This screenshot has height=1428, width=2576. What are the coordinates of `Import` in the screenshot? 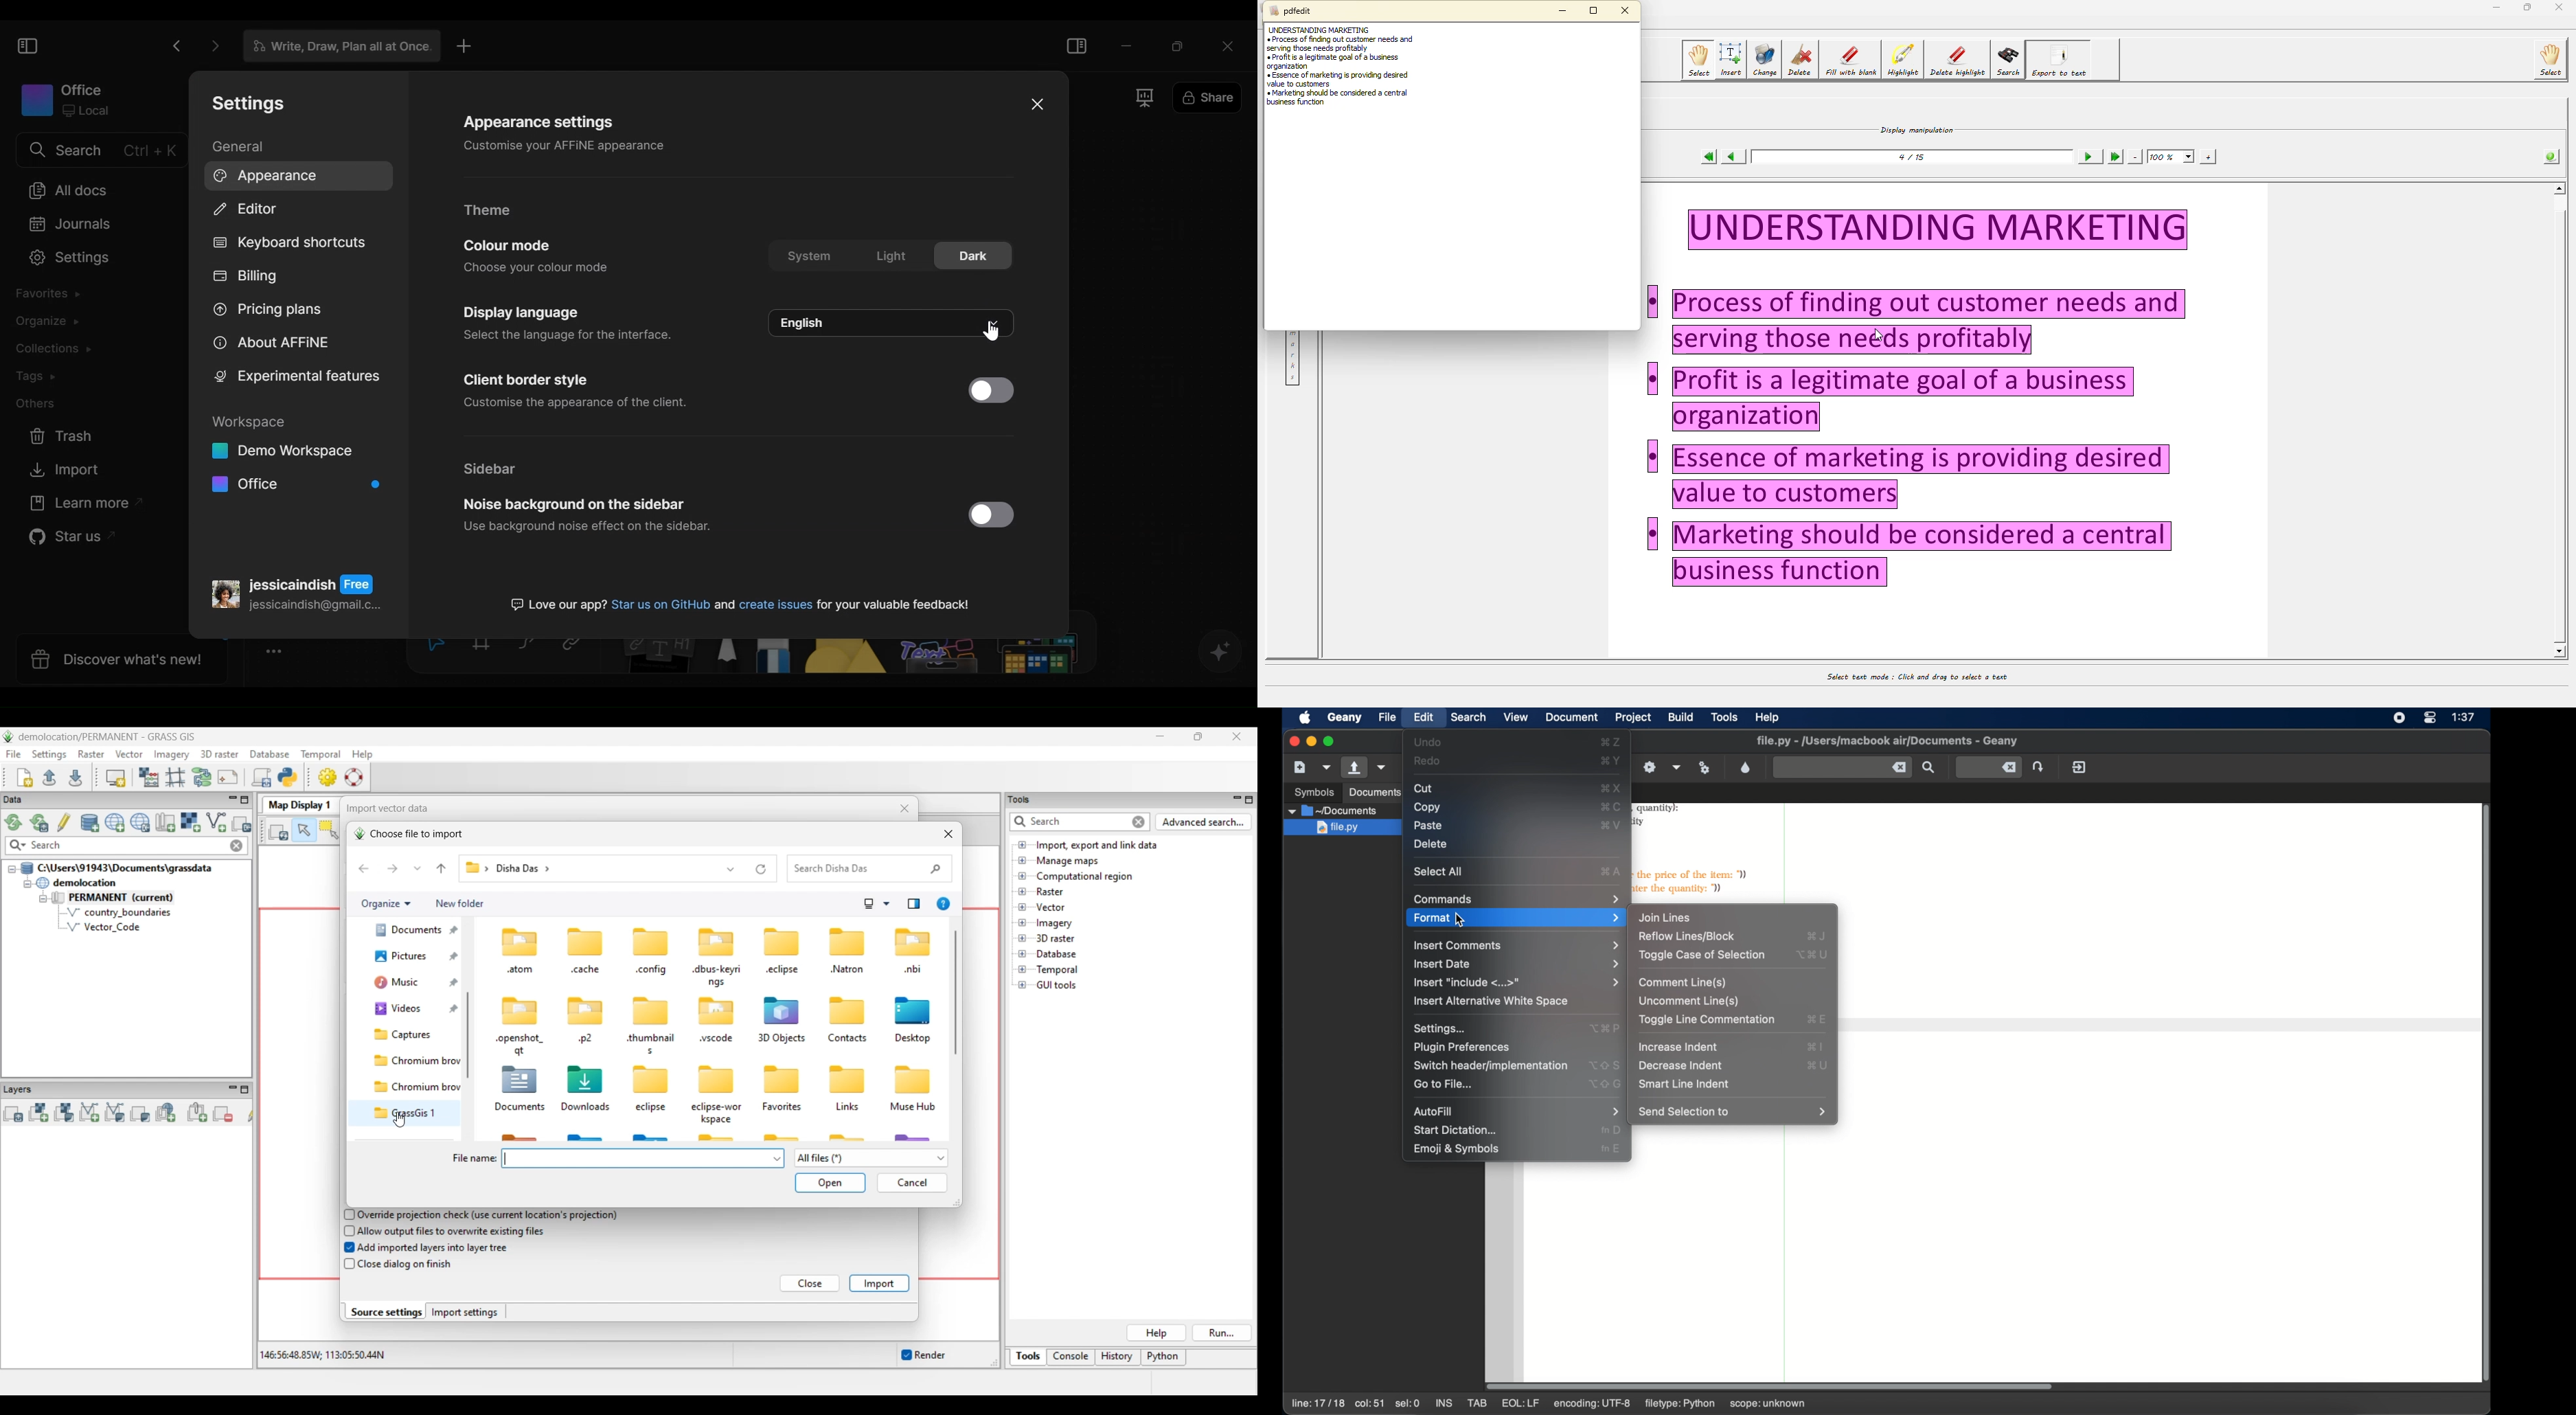 It's located at (66, 470).